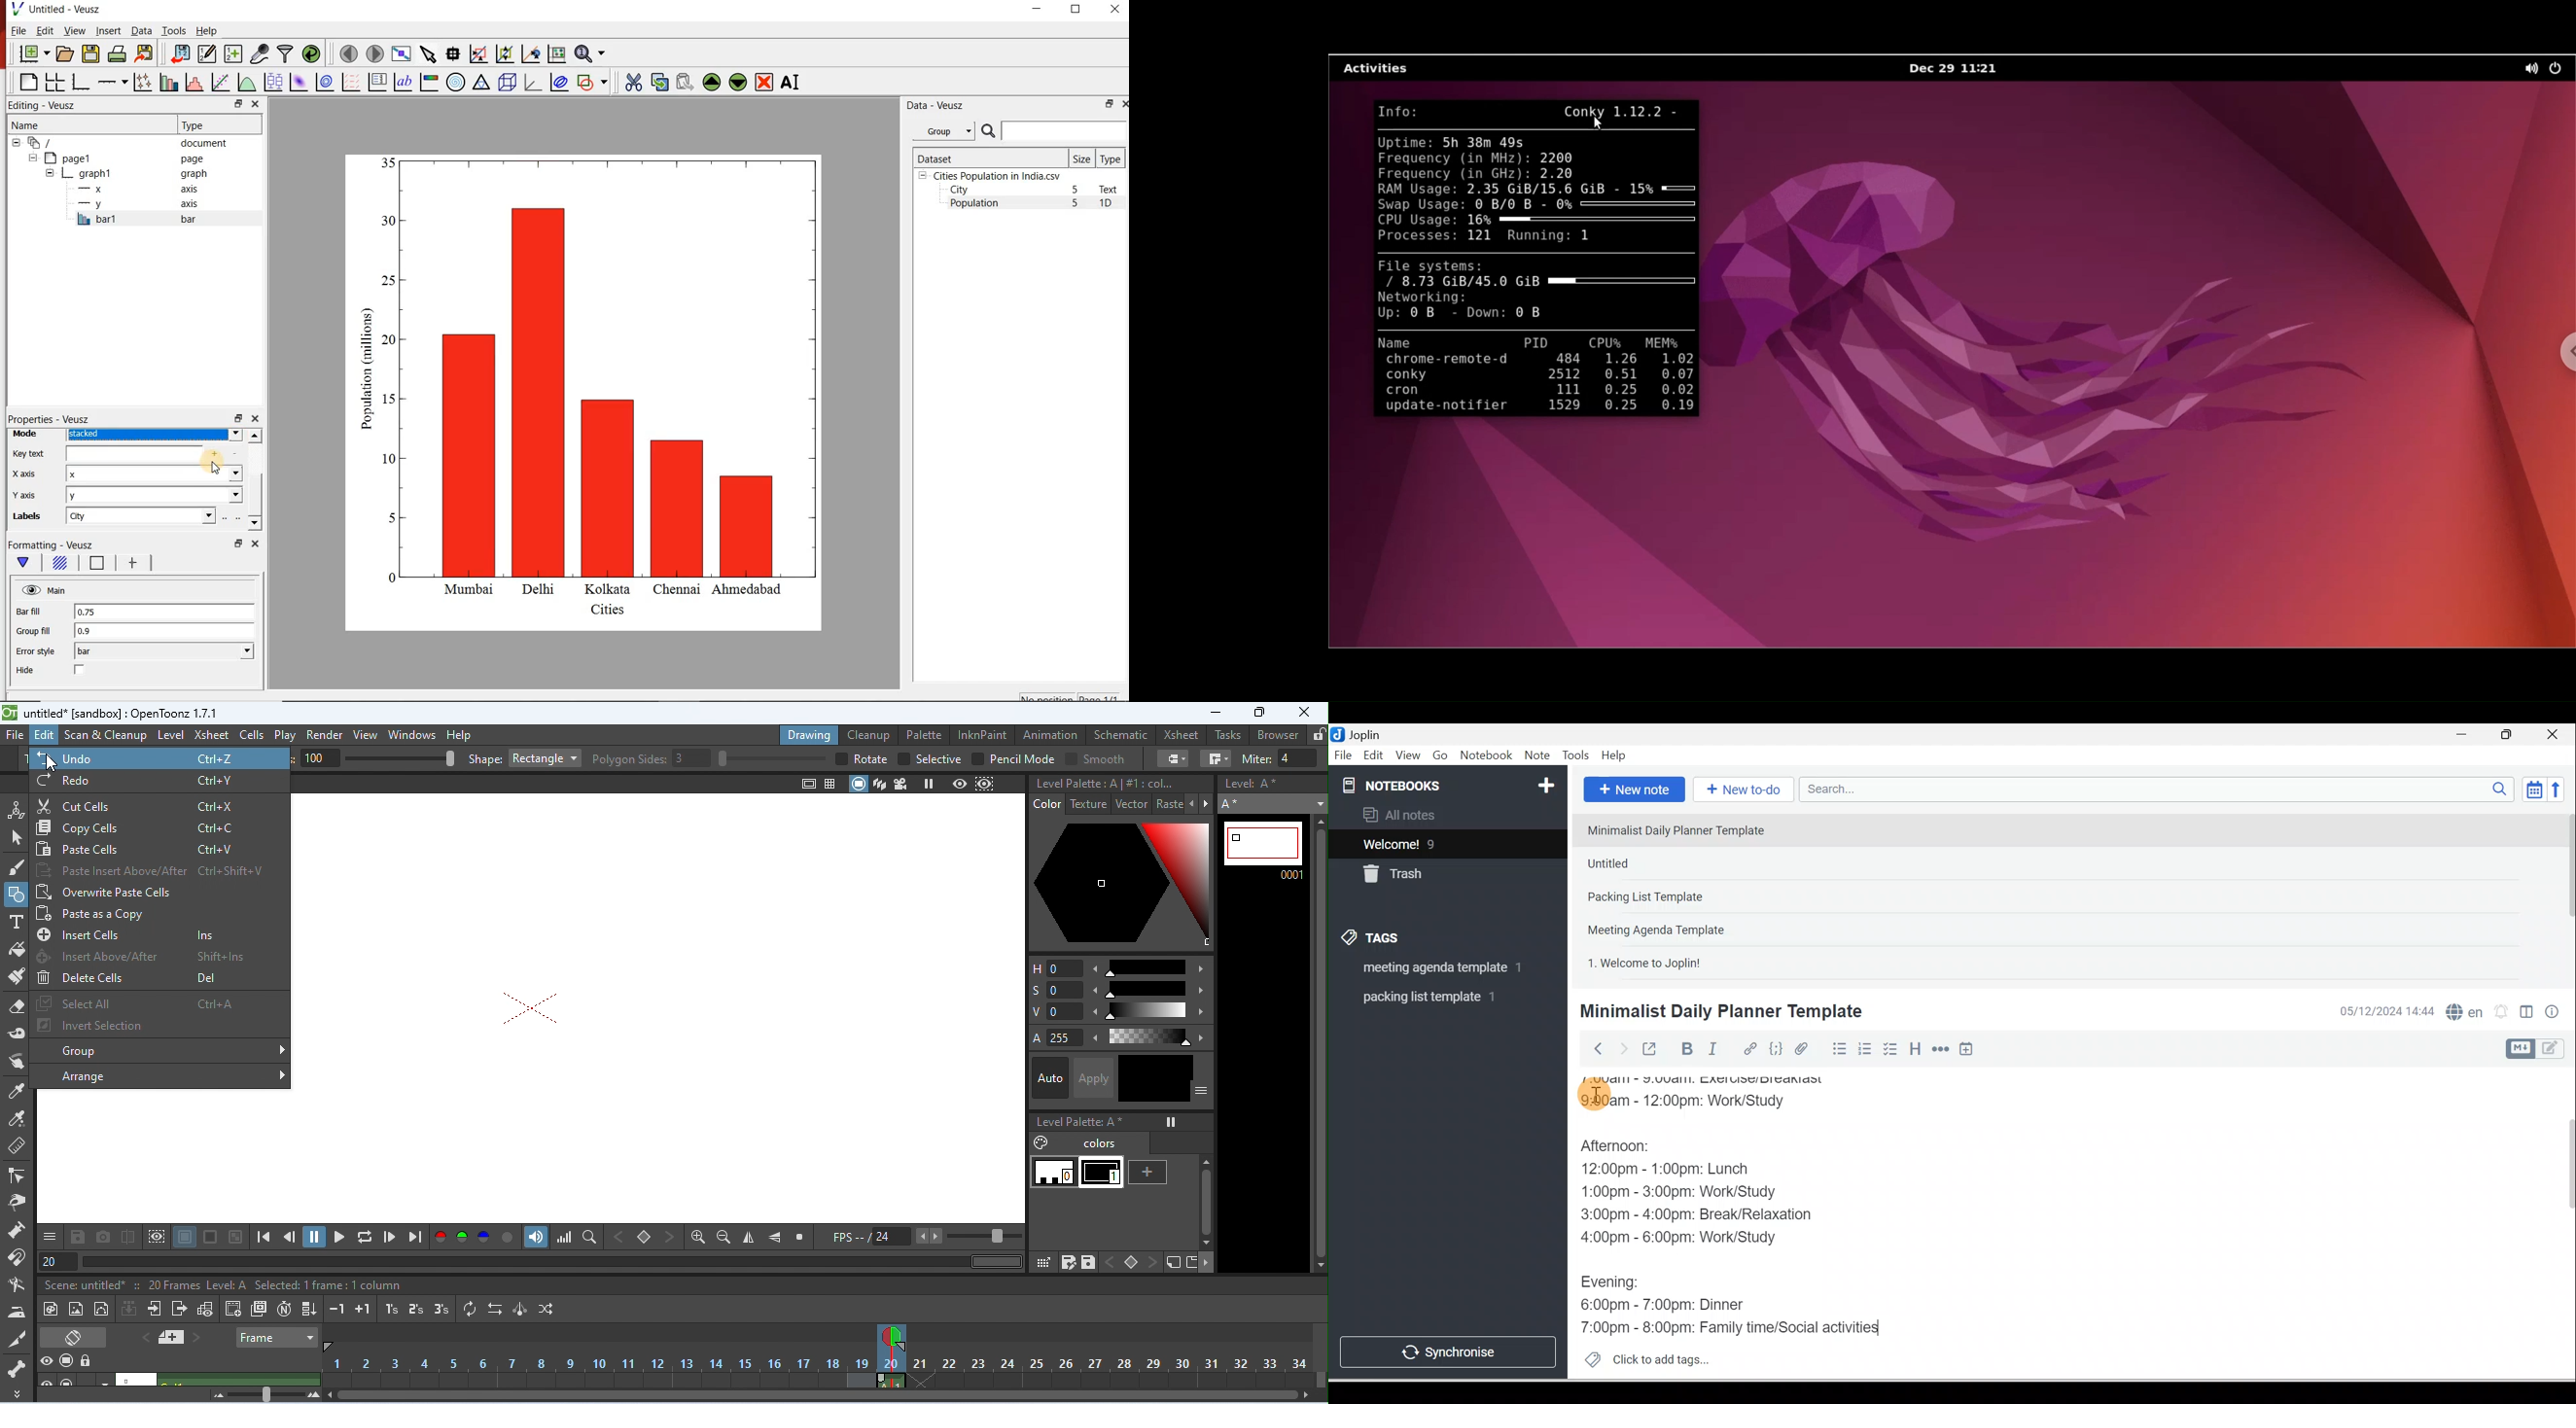 The width and height of the screenshot is (2576, 1428). I want to click on Tools, so click(1575, 755).